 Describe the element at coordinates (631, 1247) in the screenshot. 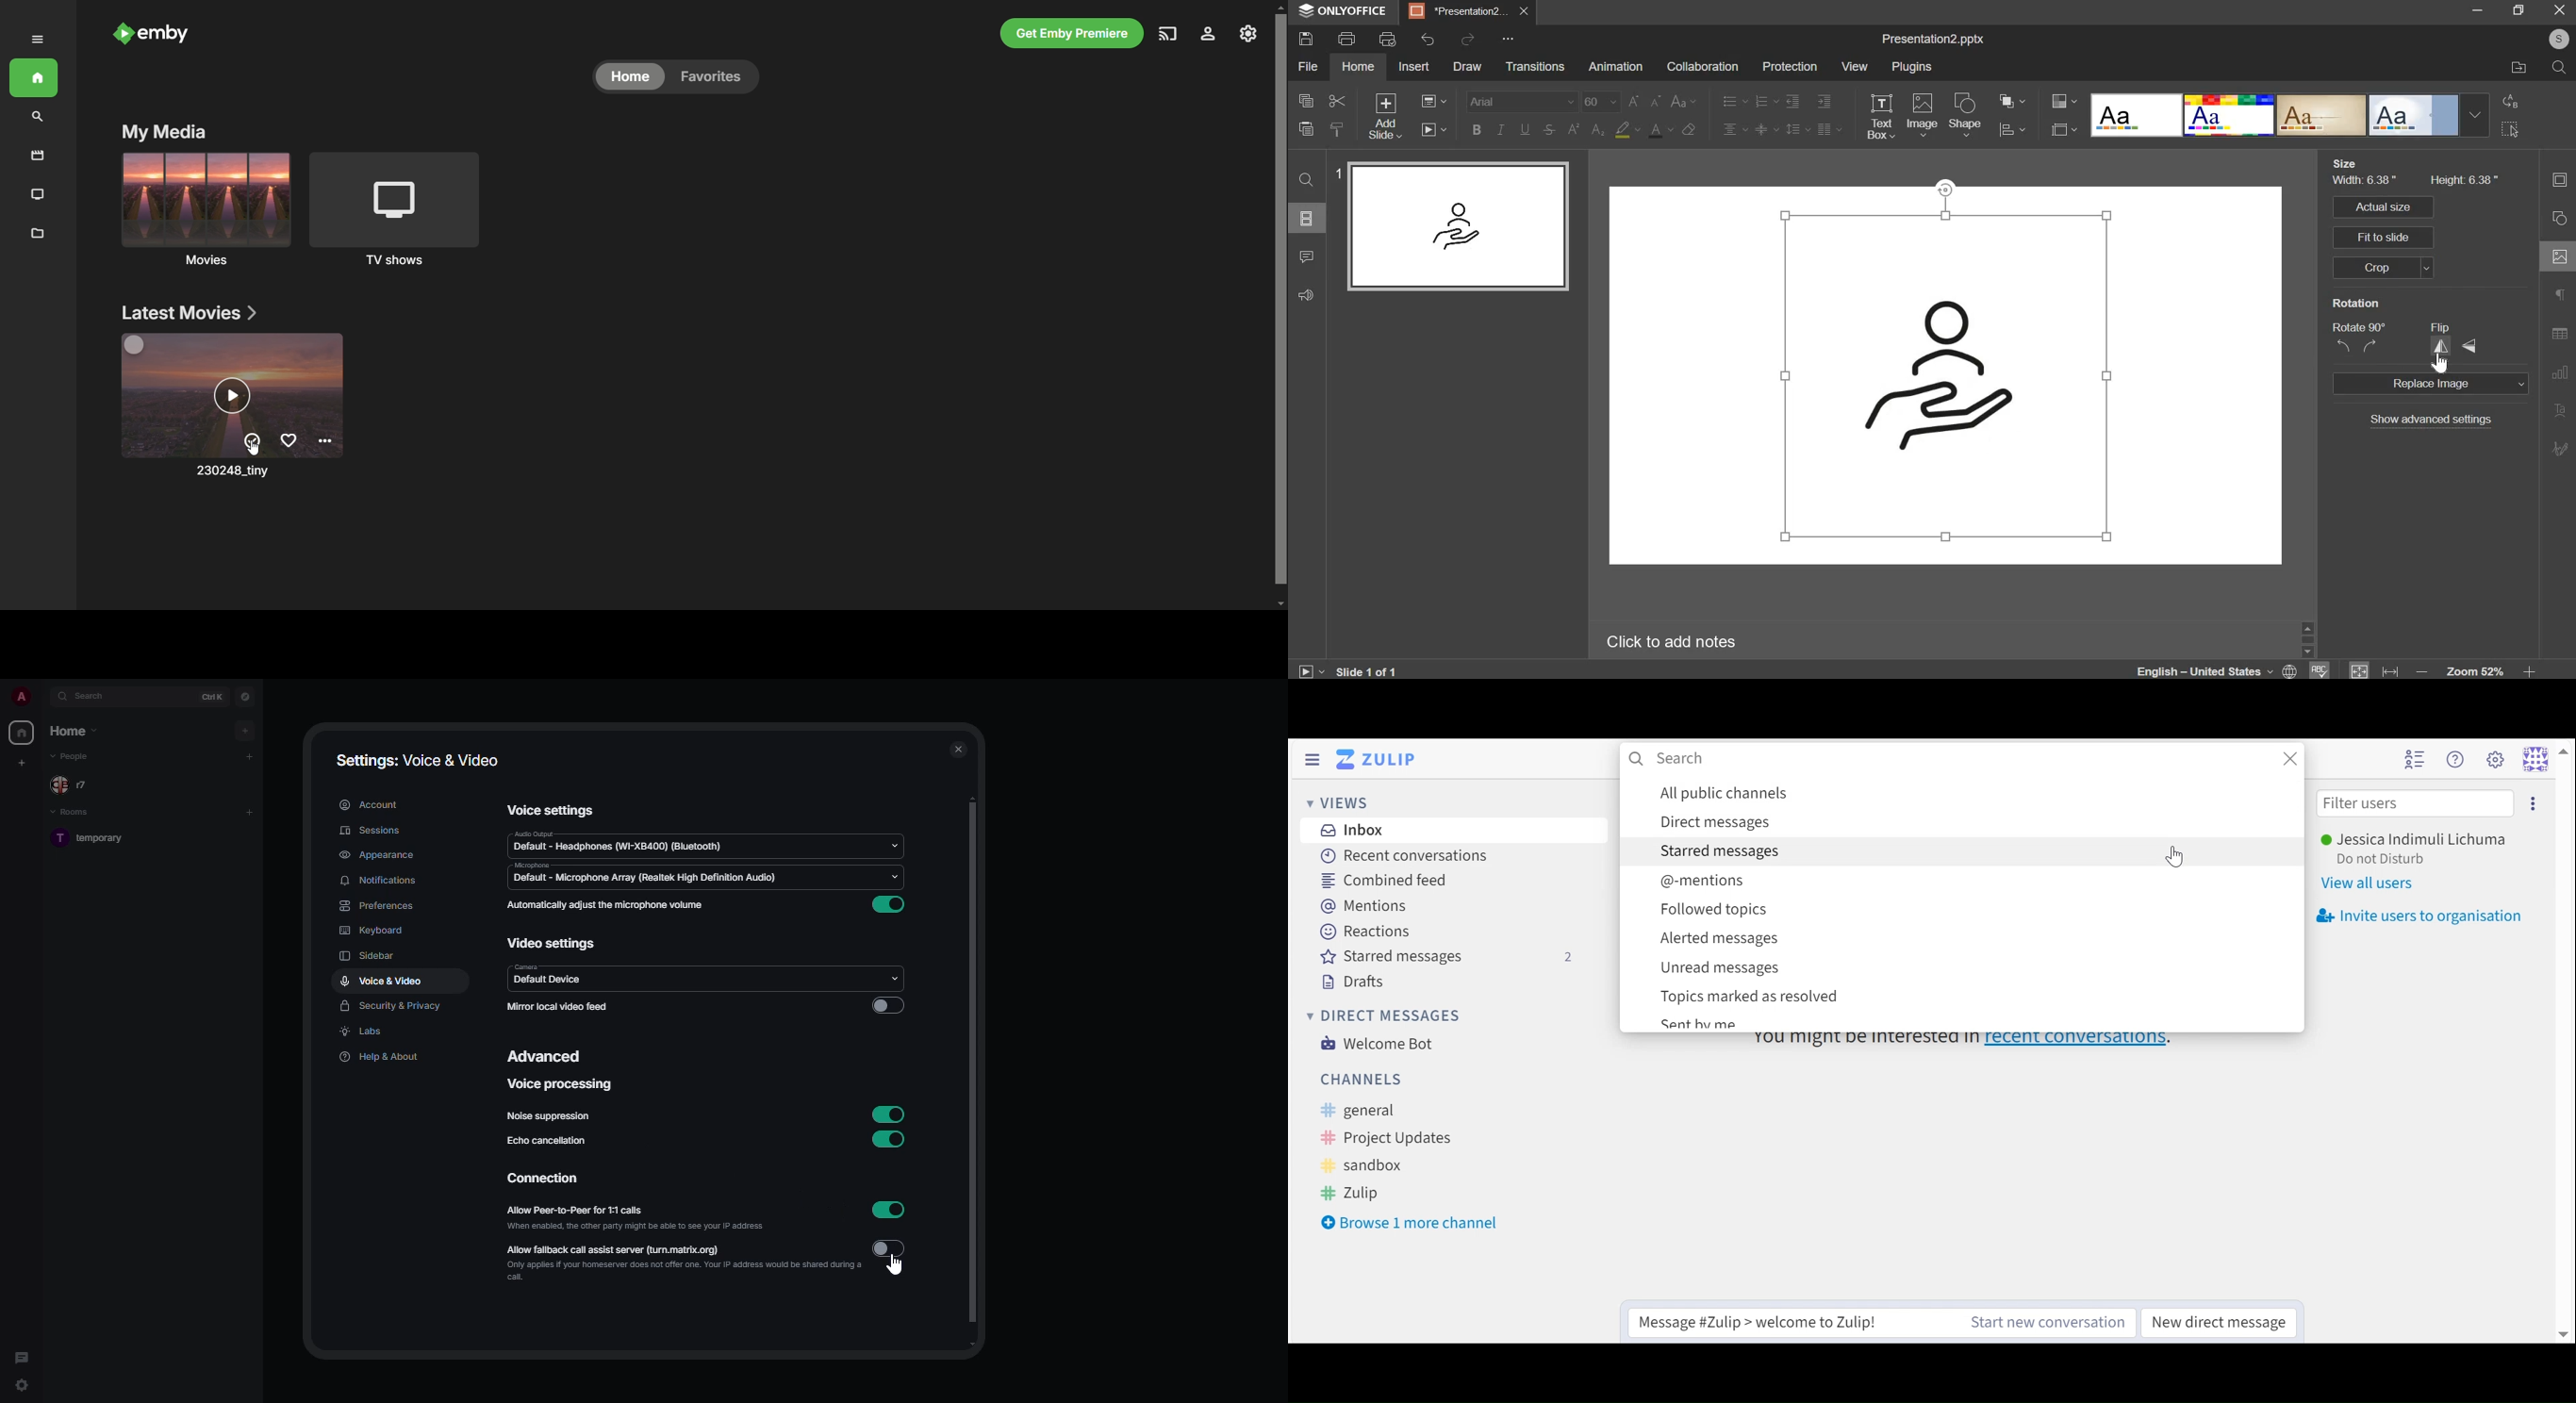

I see `allow fallback call assist server` at that location.